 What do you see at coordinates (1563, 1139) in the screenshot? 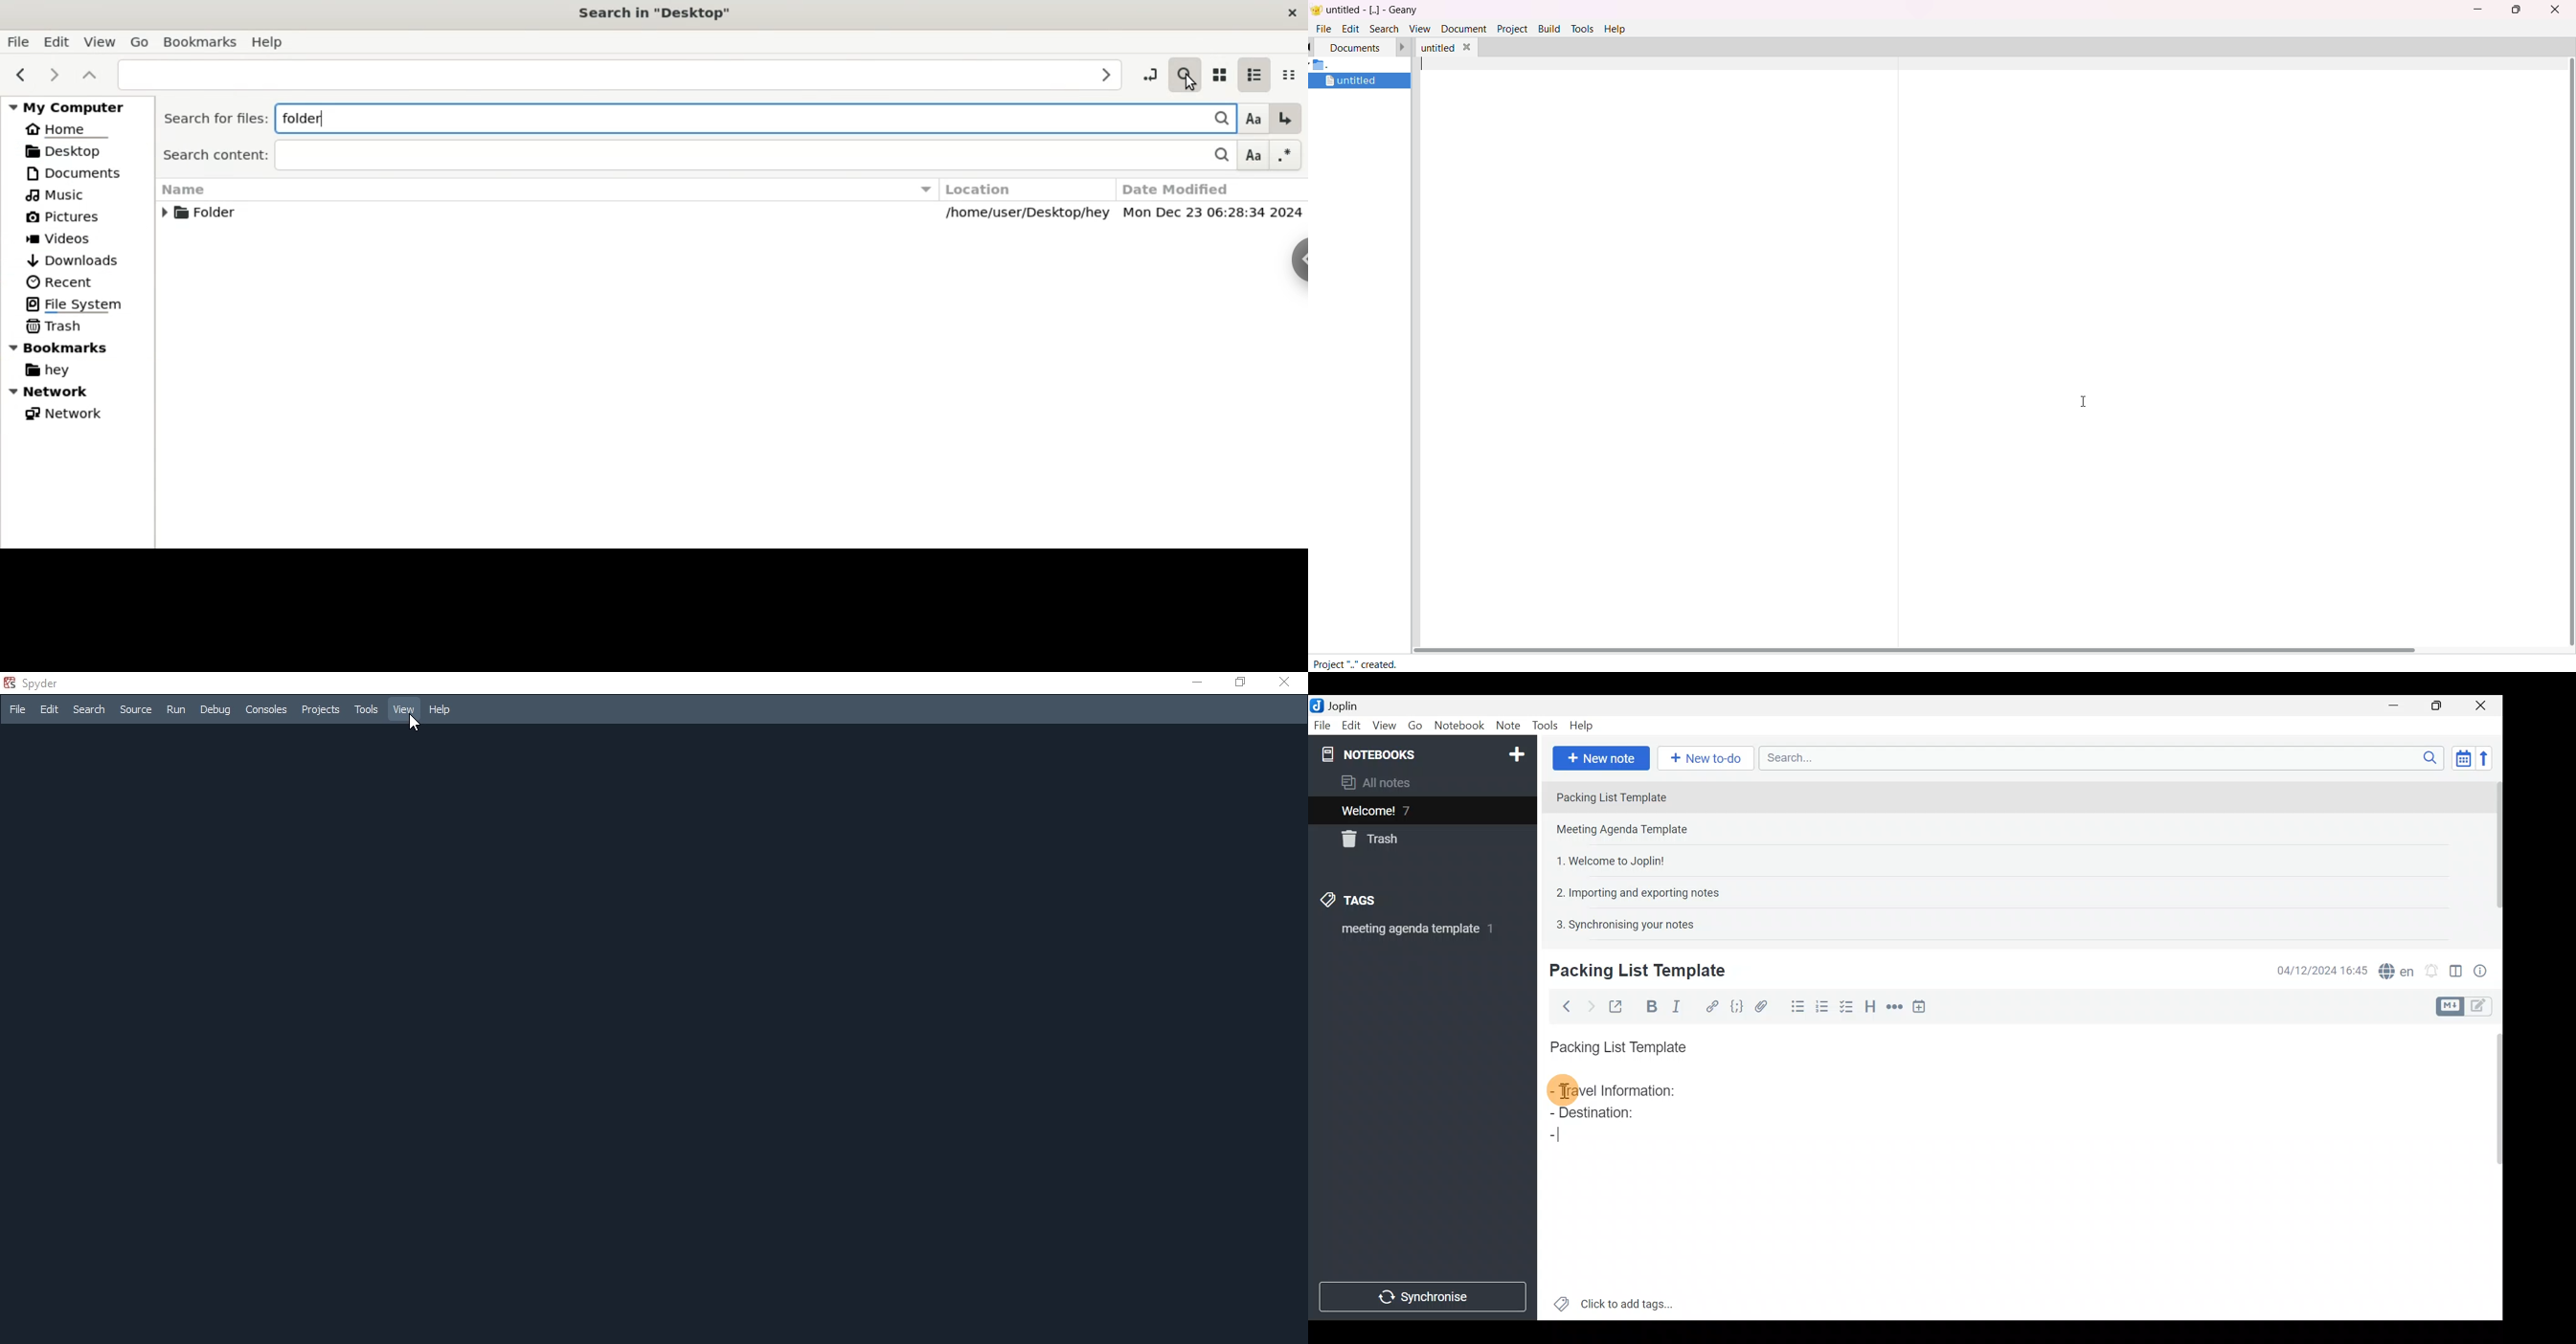
I see `Cursor` at bounding box center [1563, 1139].